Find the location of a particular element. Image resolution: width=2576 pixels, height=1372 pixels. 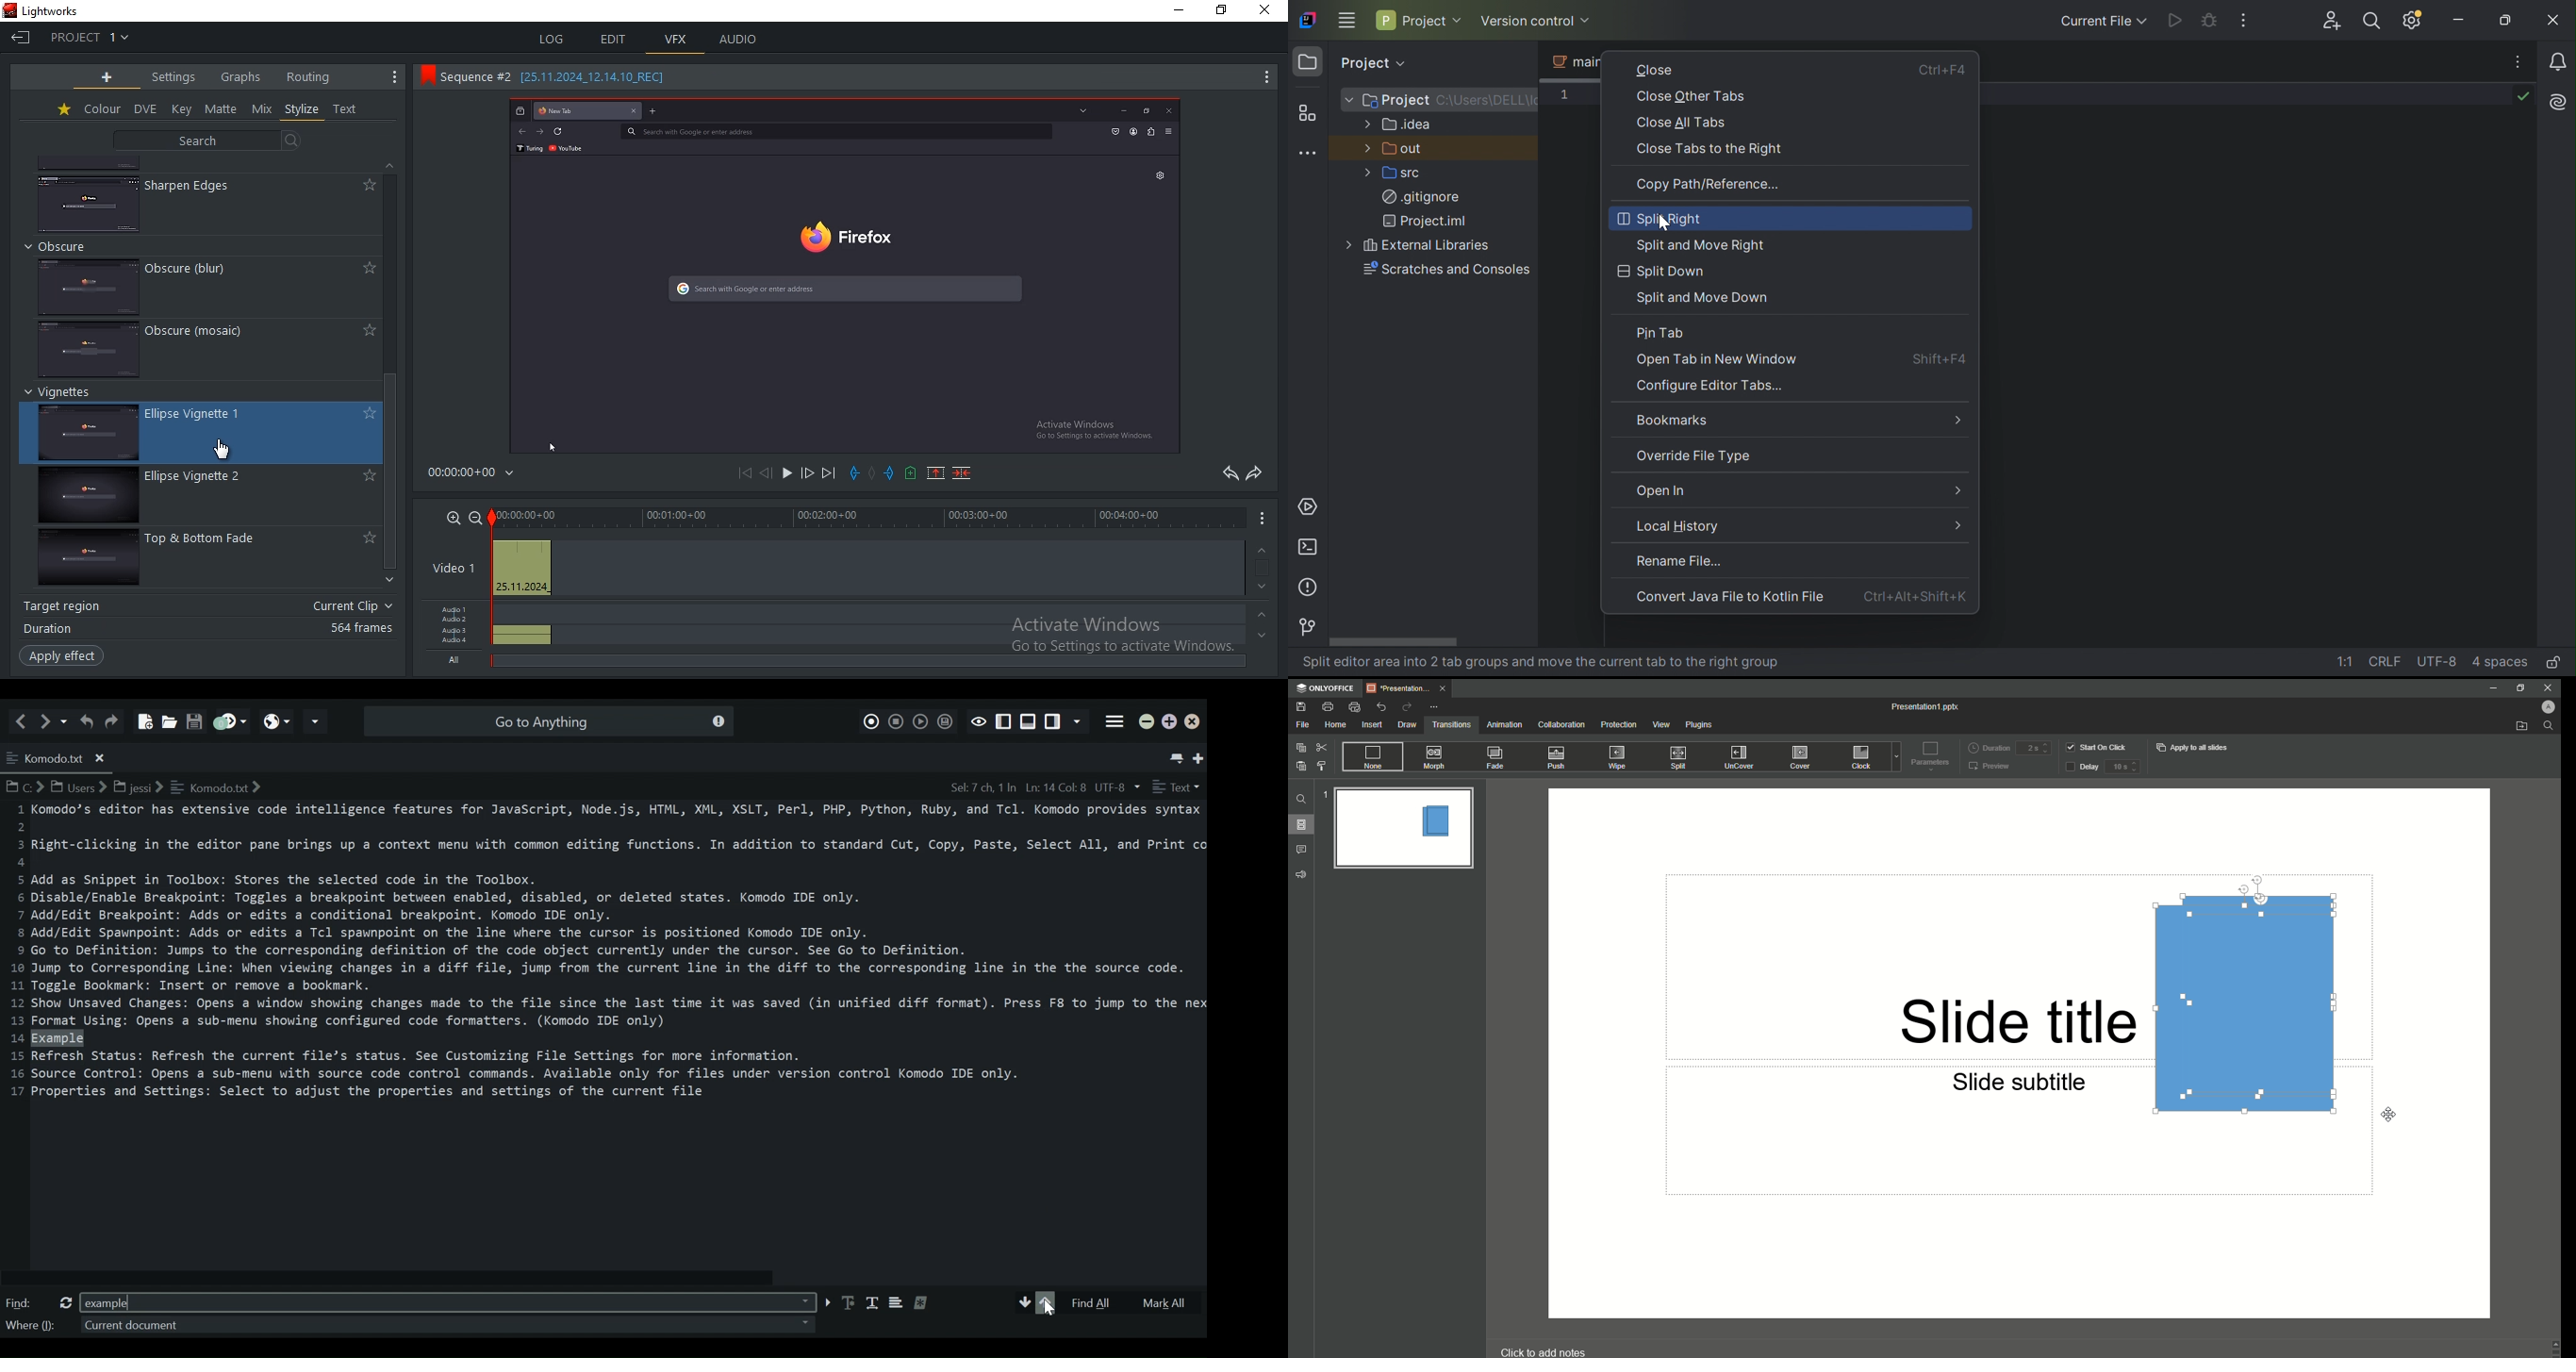

matte is located at coordinates (223, 108).